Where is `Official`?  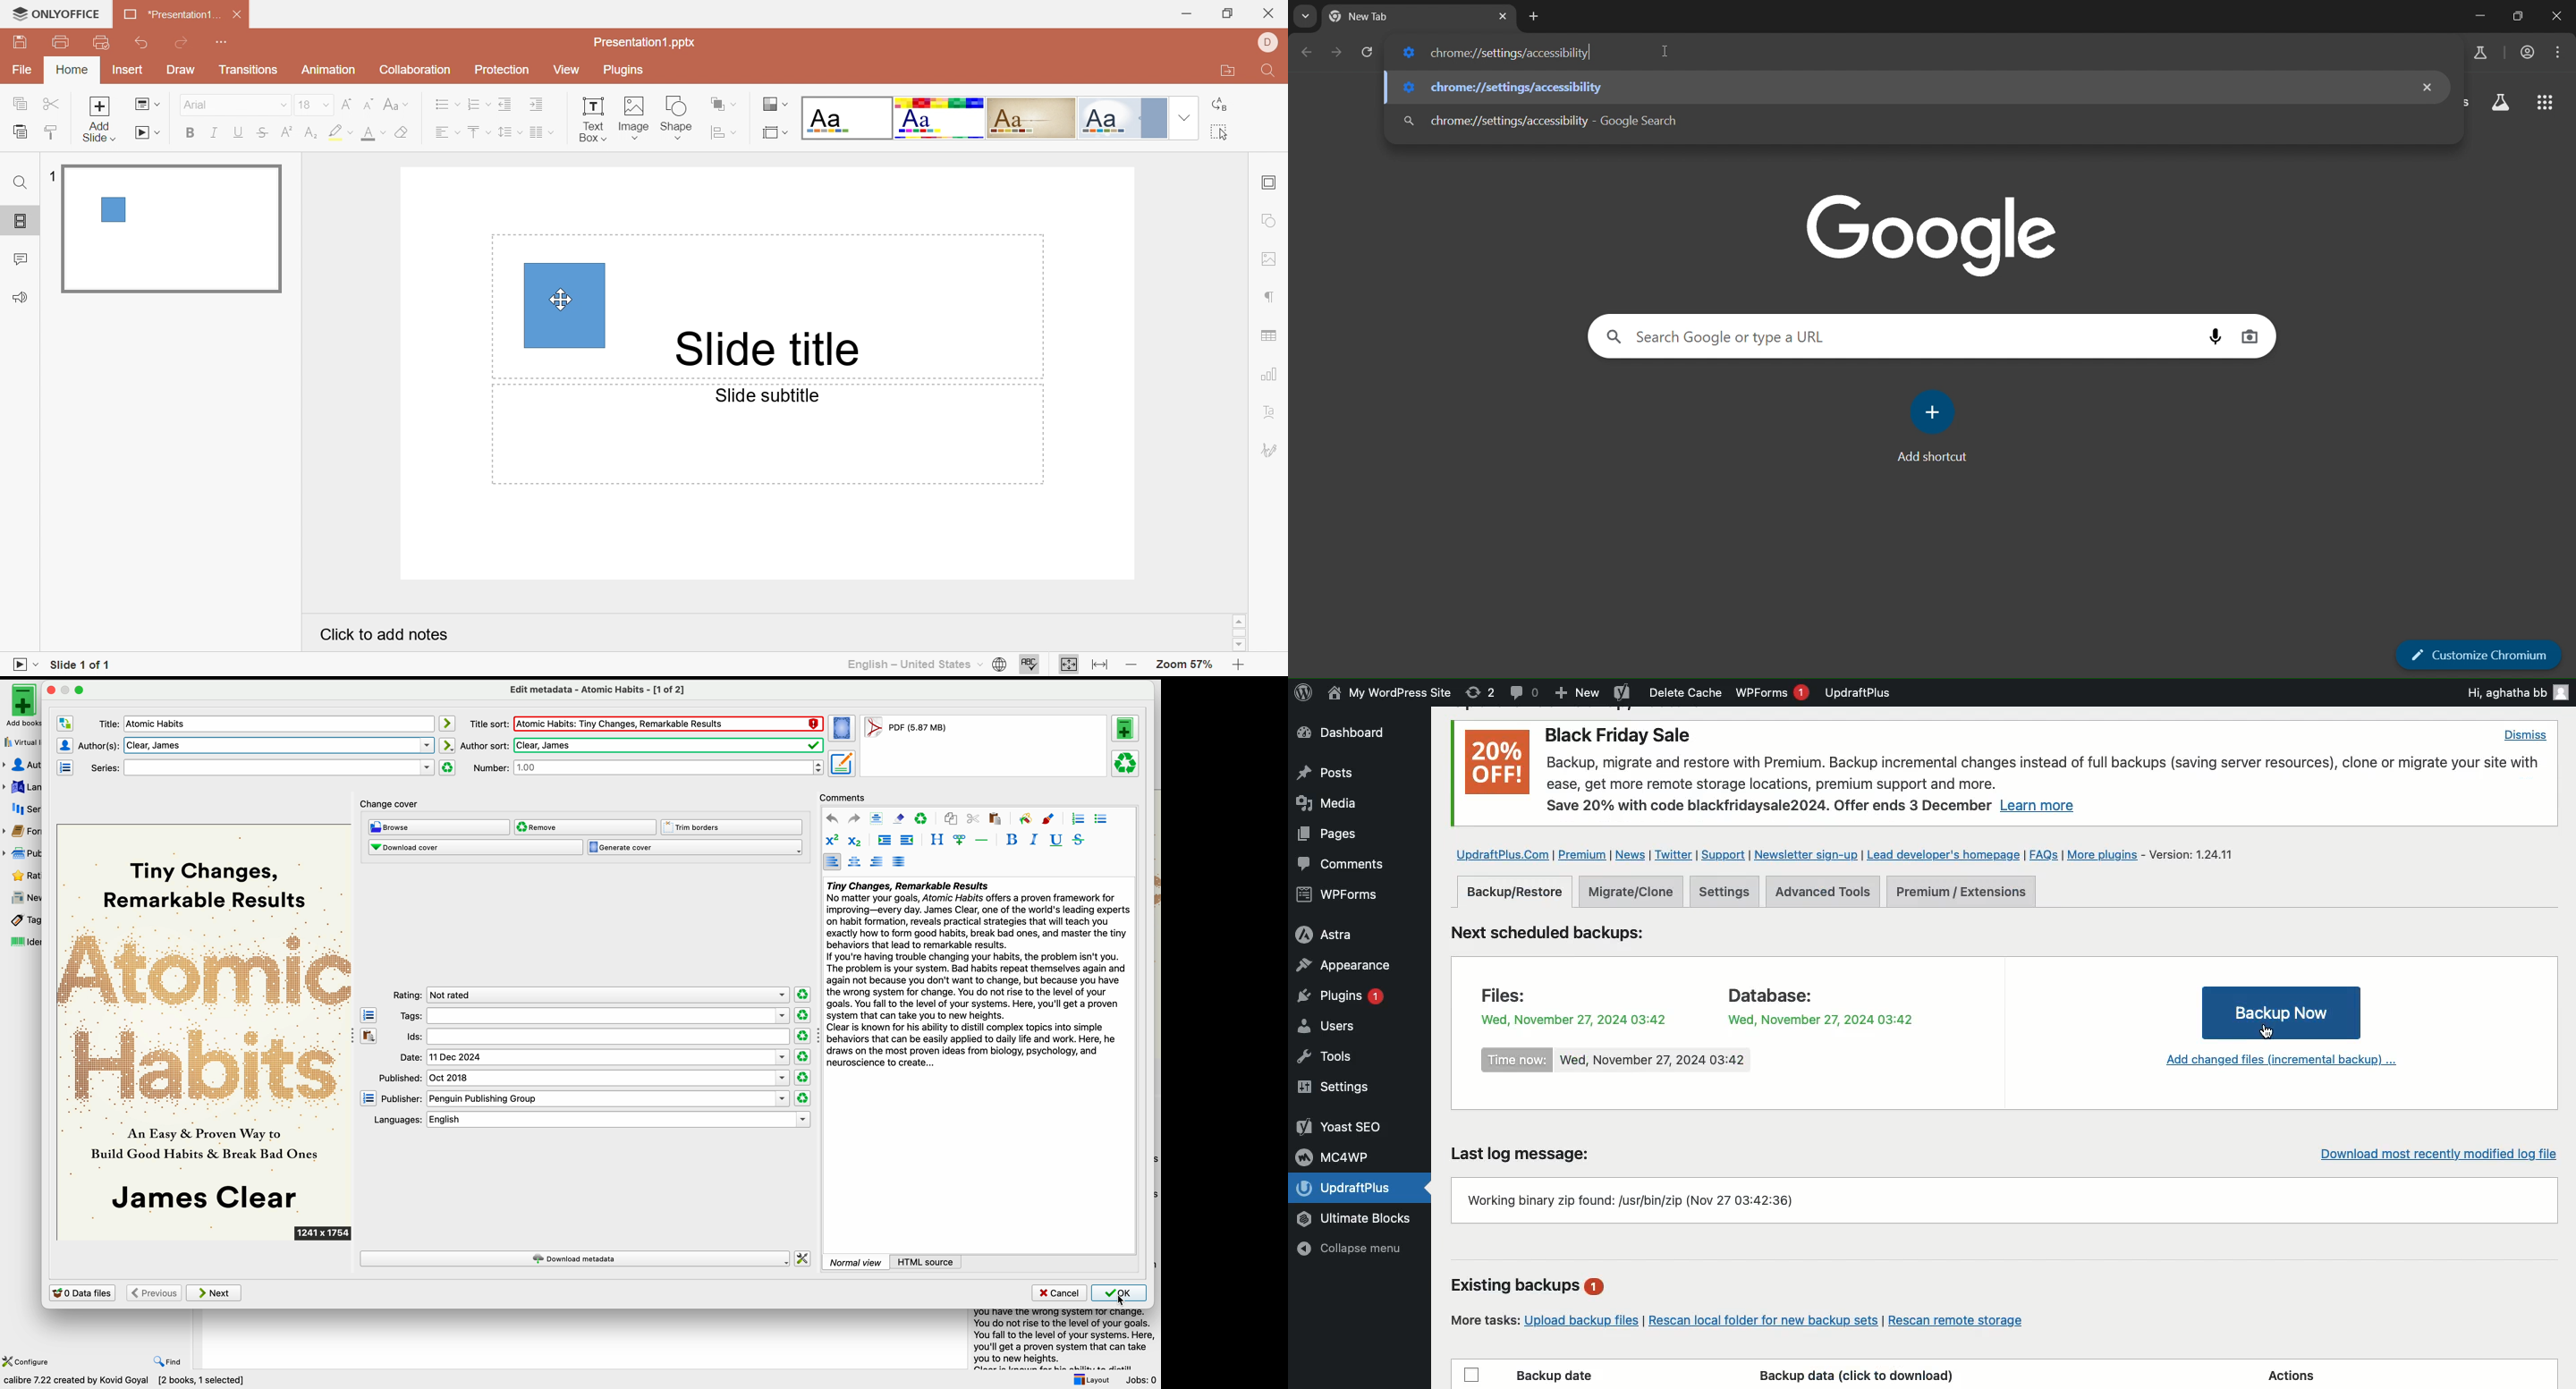
Official is located at coordinates (1128, 119).